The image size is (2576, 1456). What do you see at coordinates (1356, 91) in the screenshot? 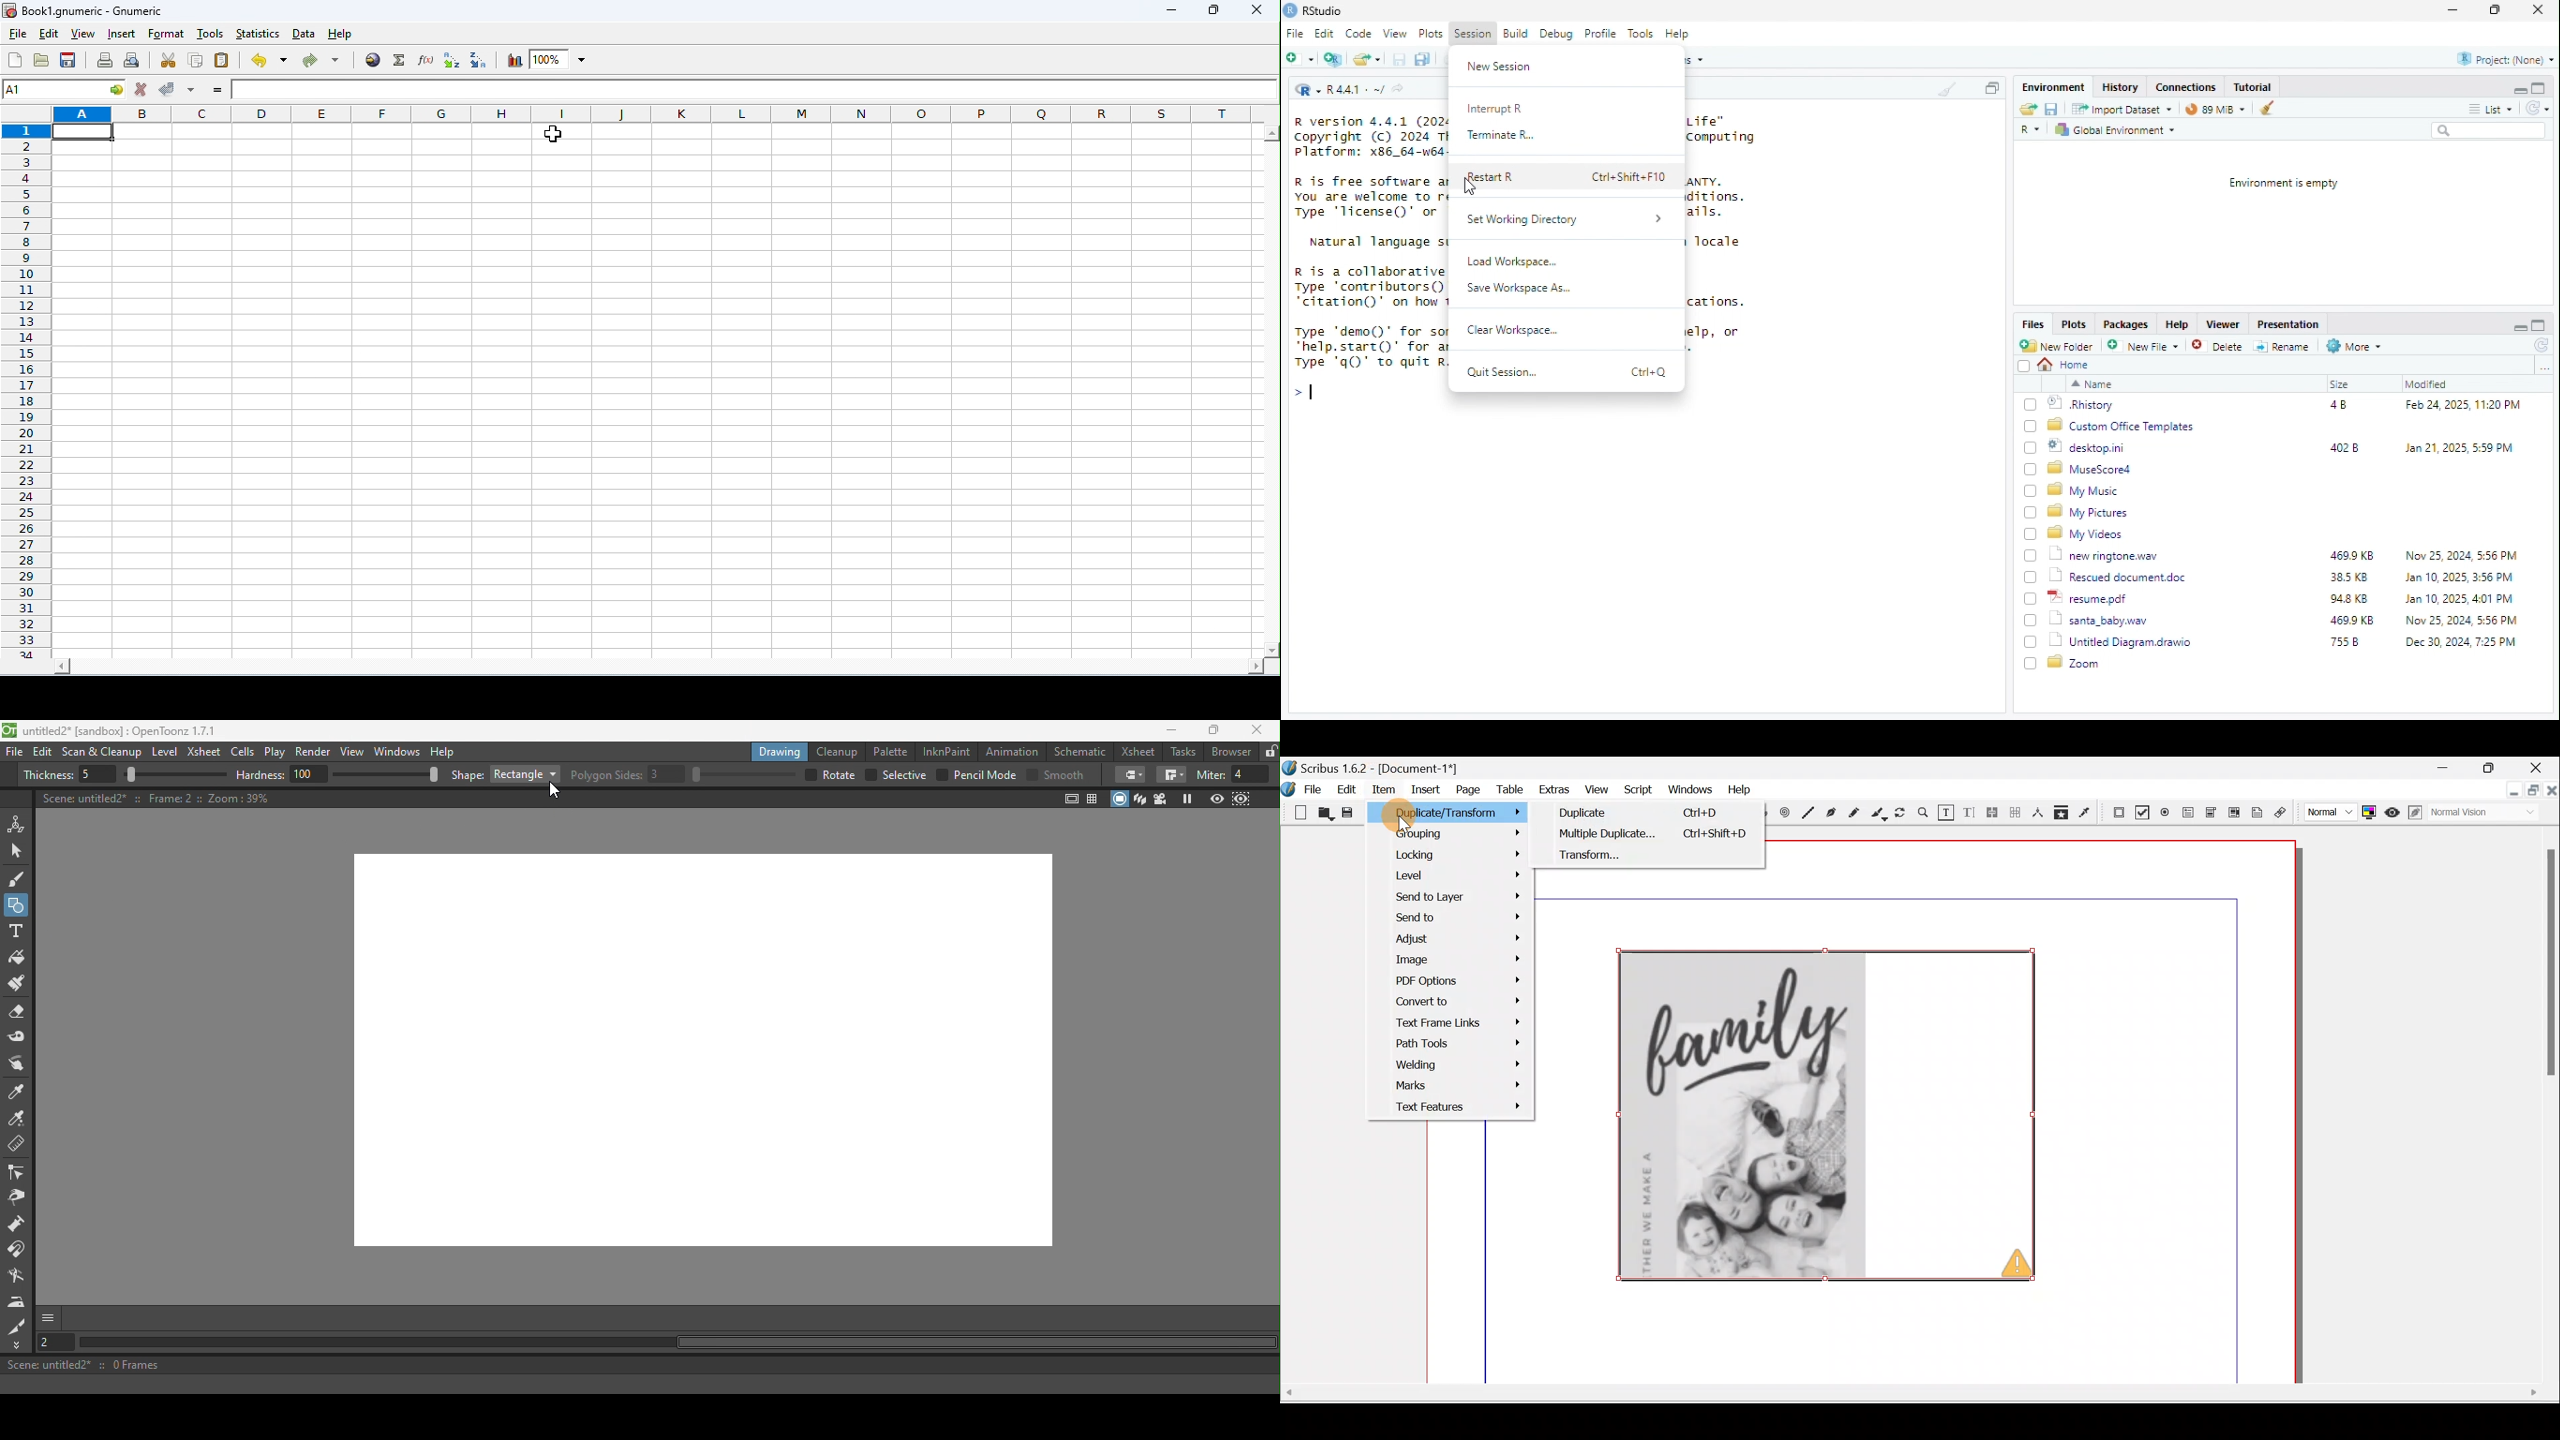
I see `R 4.4.1 ~/` at bounding box center [1356, 91].